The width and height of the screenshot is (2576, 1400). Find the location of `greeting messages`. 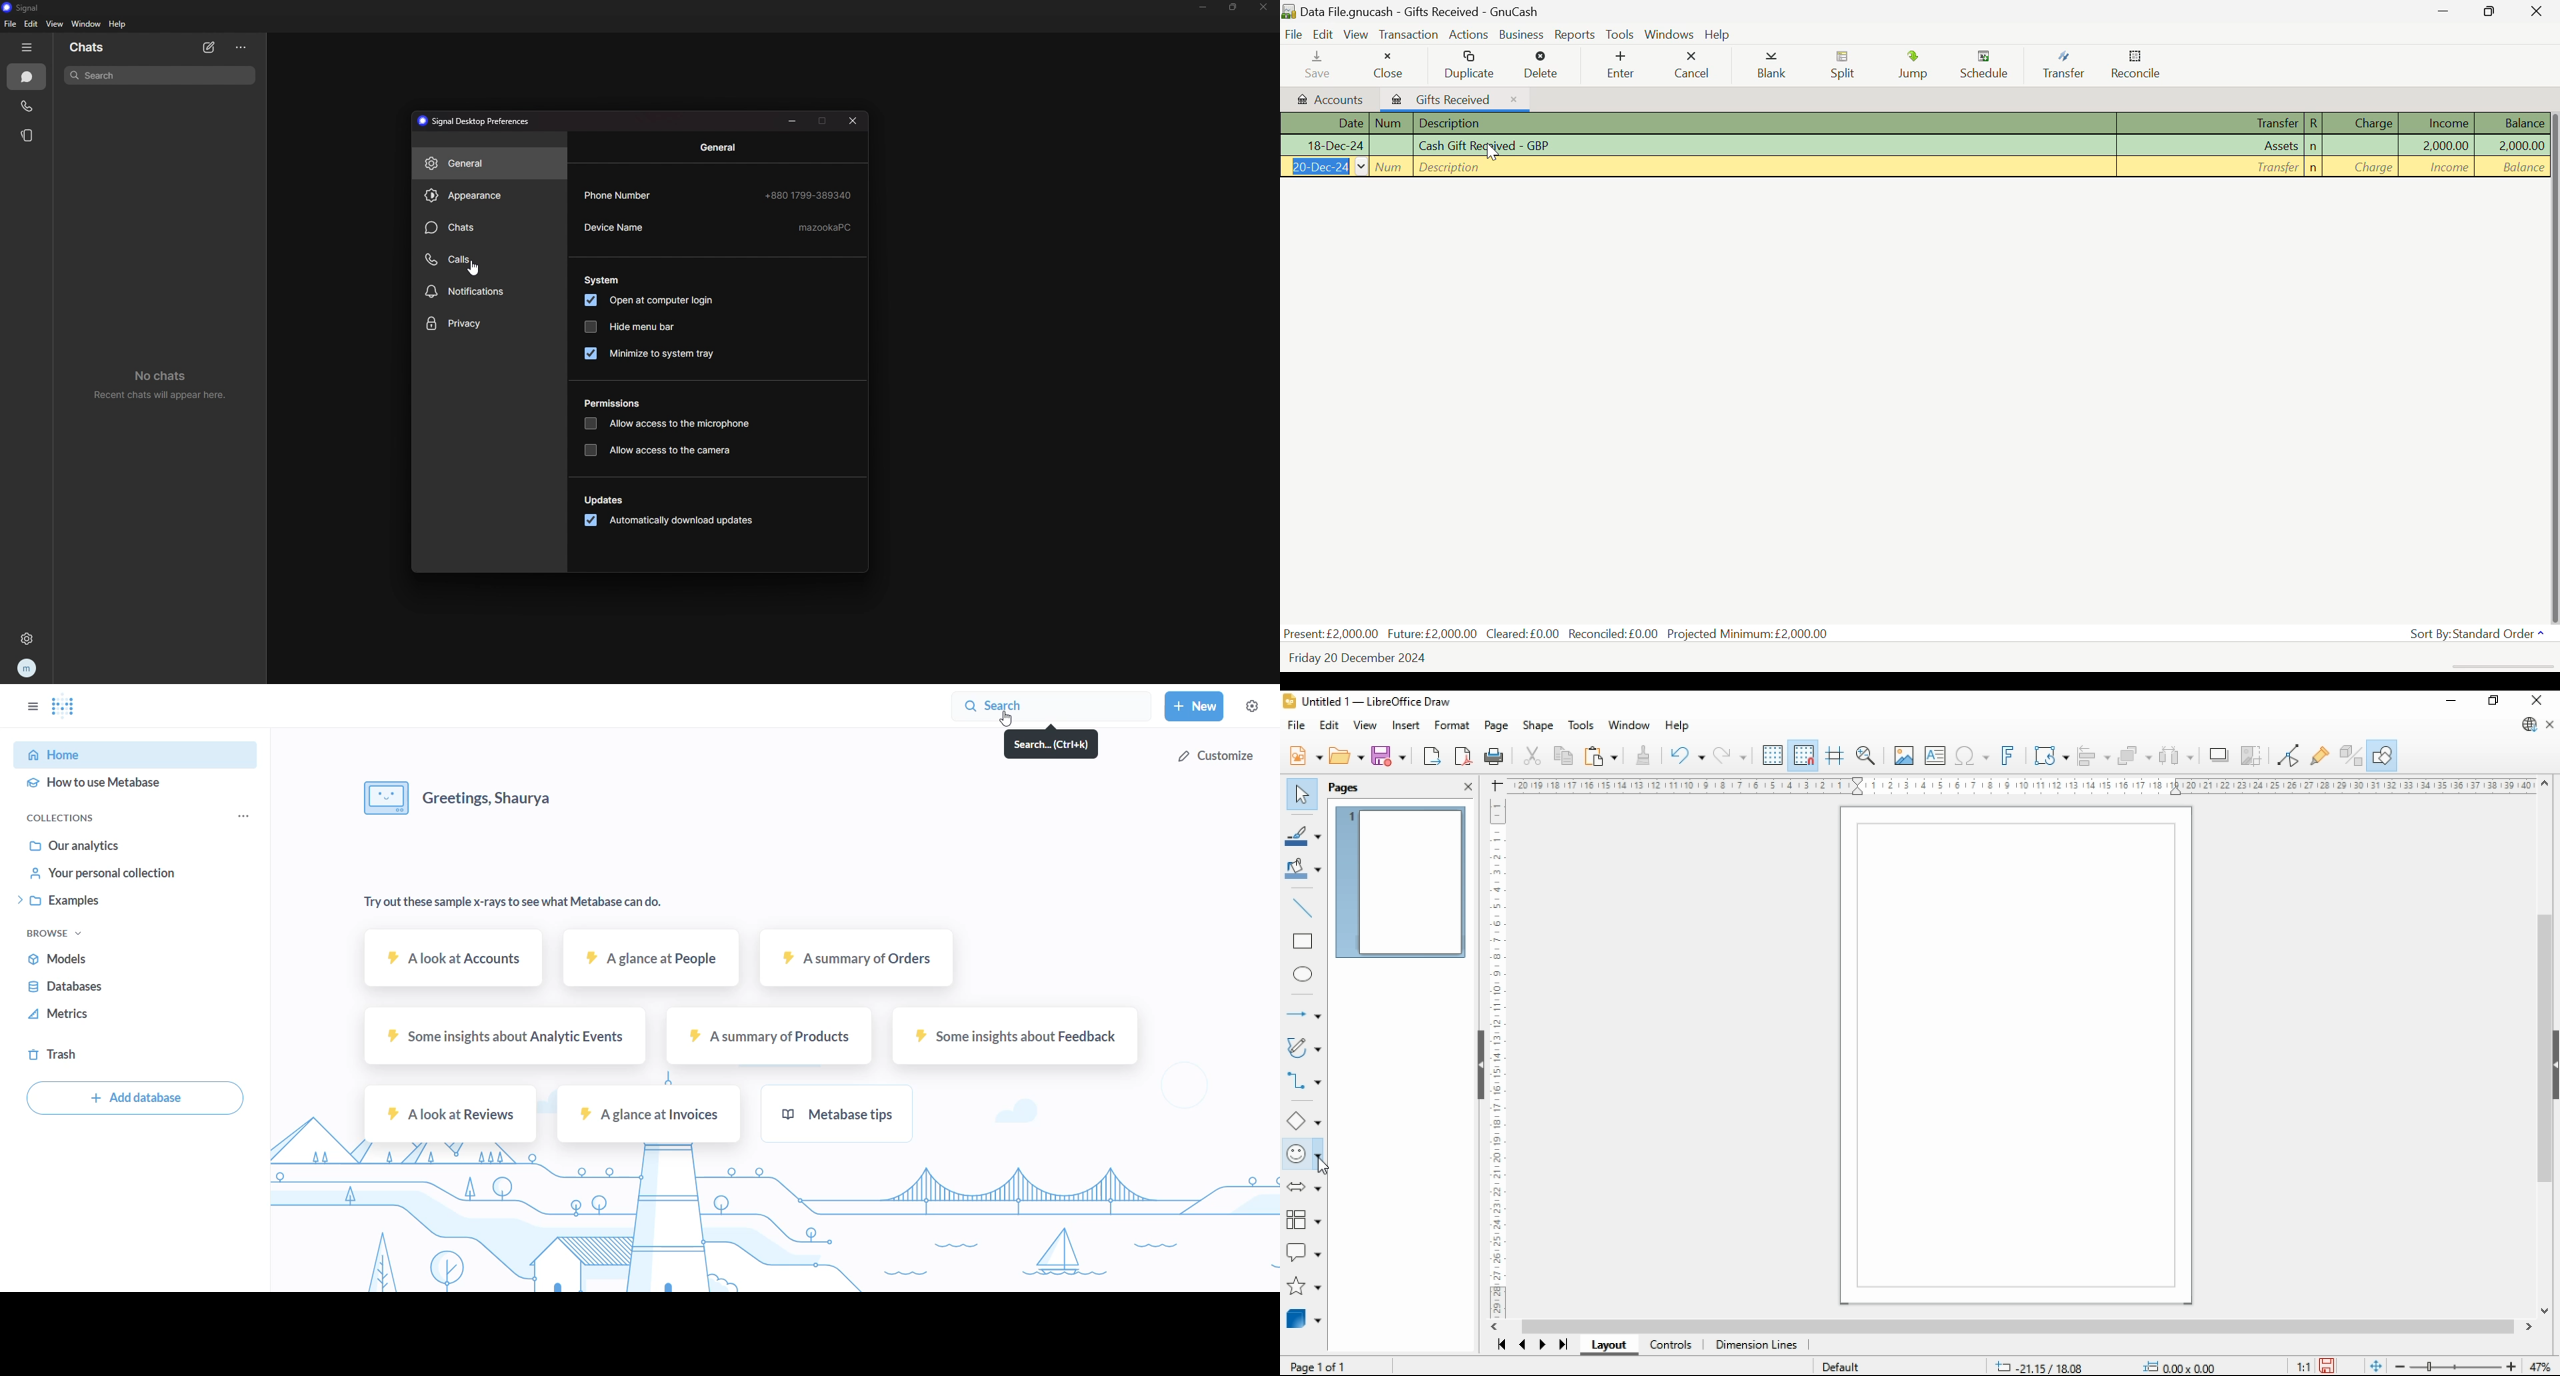

greeting messages is located at coordinates (507, 803).